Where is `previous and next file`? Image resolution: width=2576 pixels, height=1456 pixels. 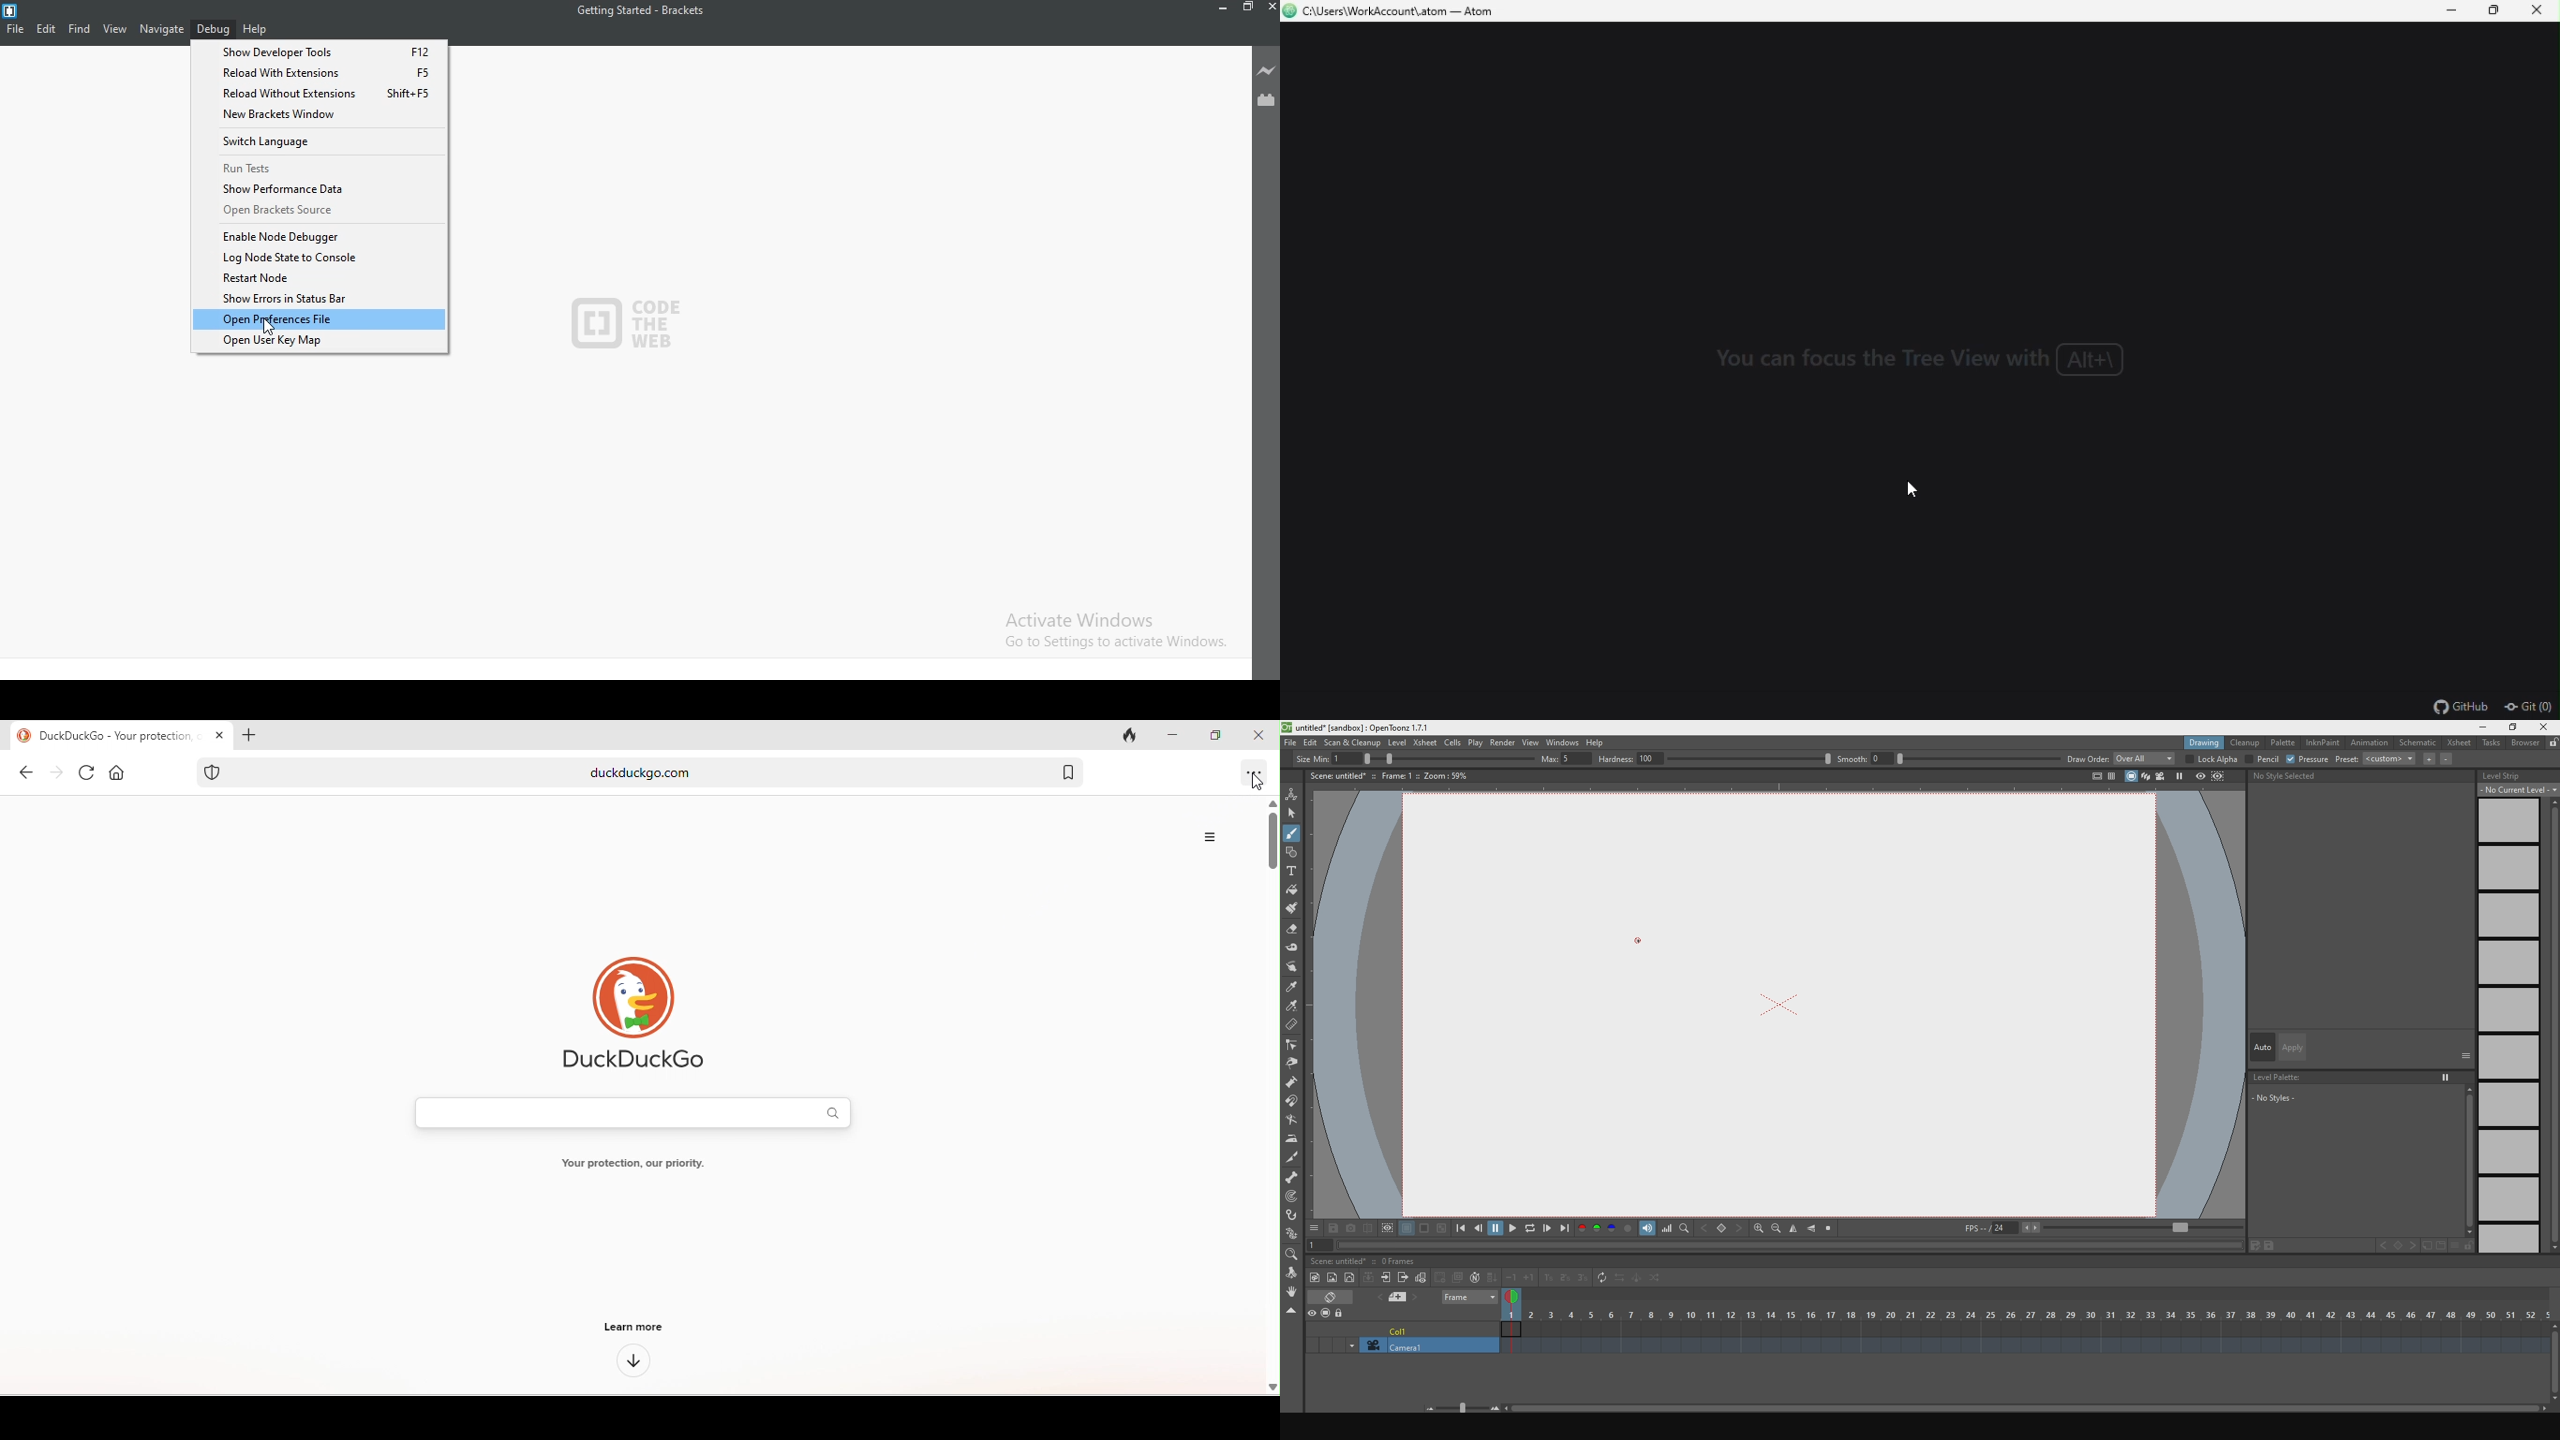
previous and next file is located at coordinates (1403, 1298).